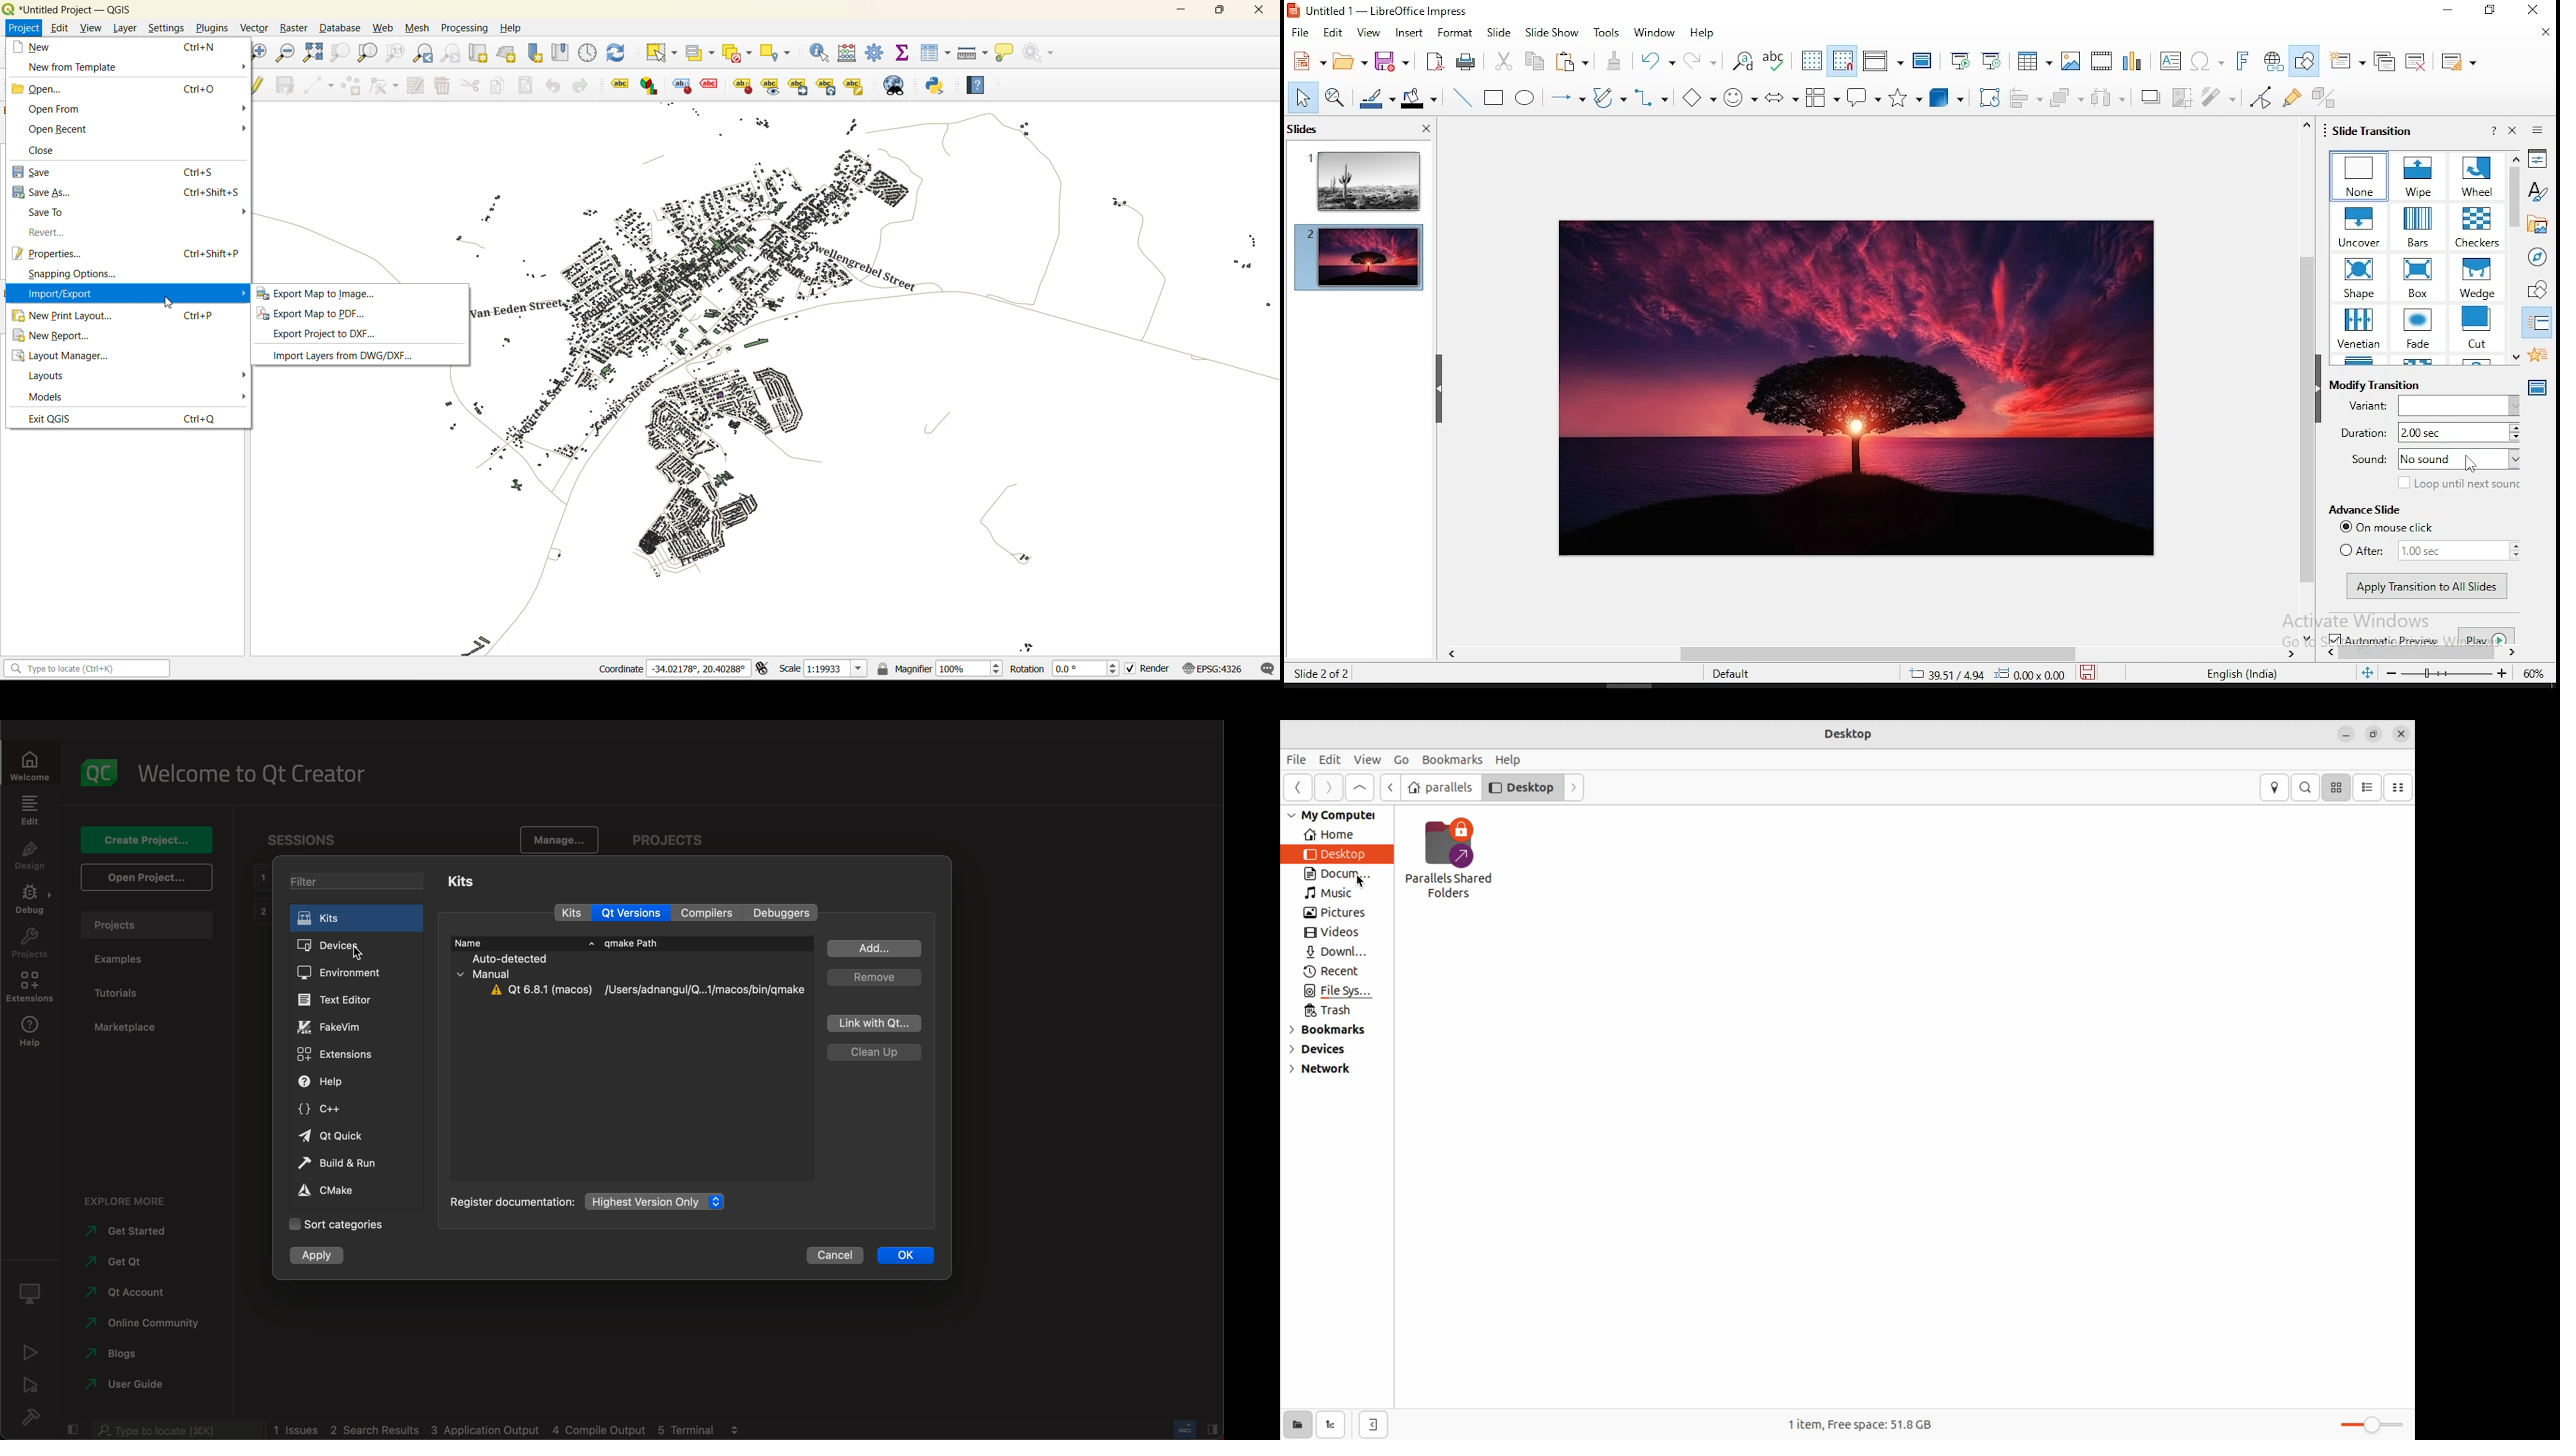 This screenshot has height=1456, width=2576. Describe the element at coordinates (253, 27) in the screenshot. I see `vector` at that location.